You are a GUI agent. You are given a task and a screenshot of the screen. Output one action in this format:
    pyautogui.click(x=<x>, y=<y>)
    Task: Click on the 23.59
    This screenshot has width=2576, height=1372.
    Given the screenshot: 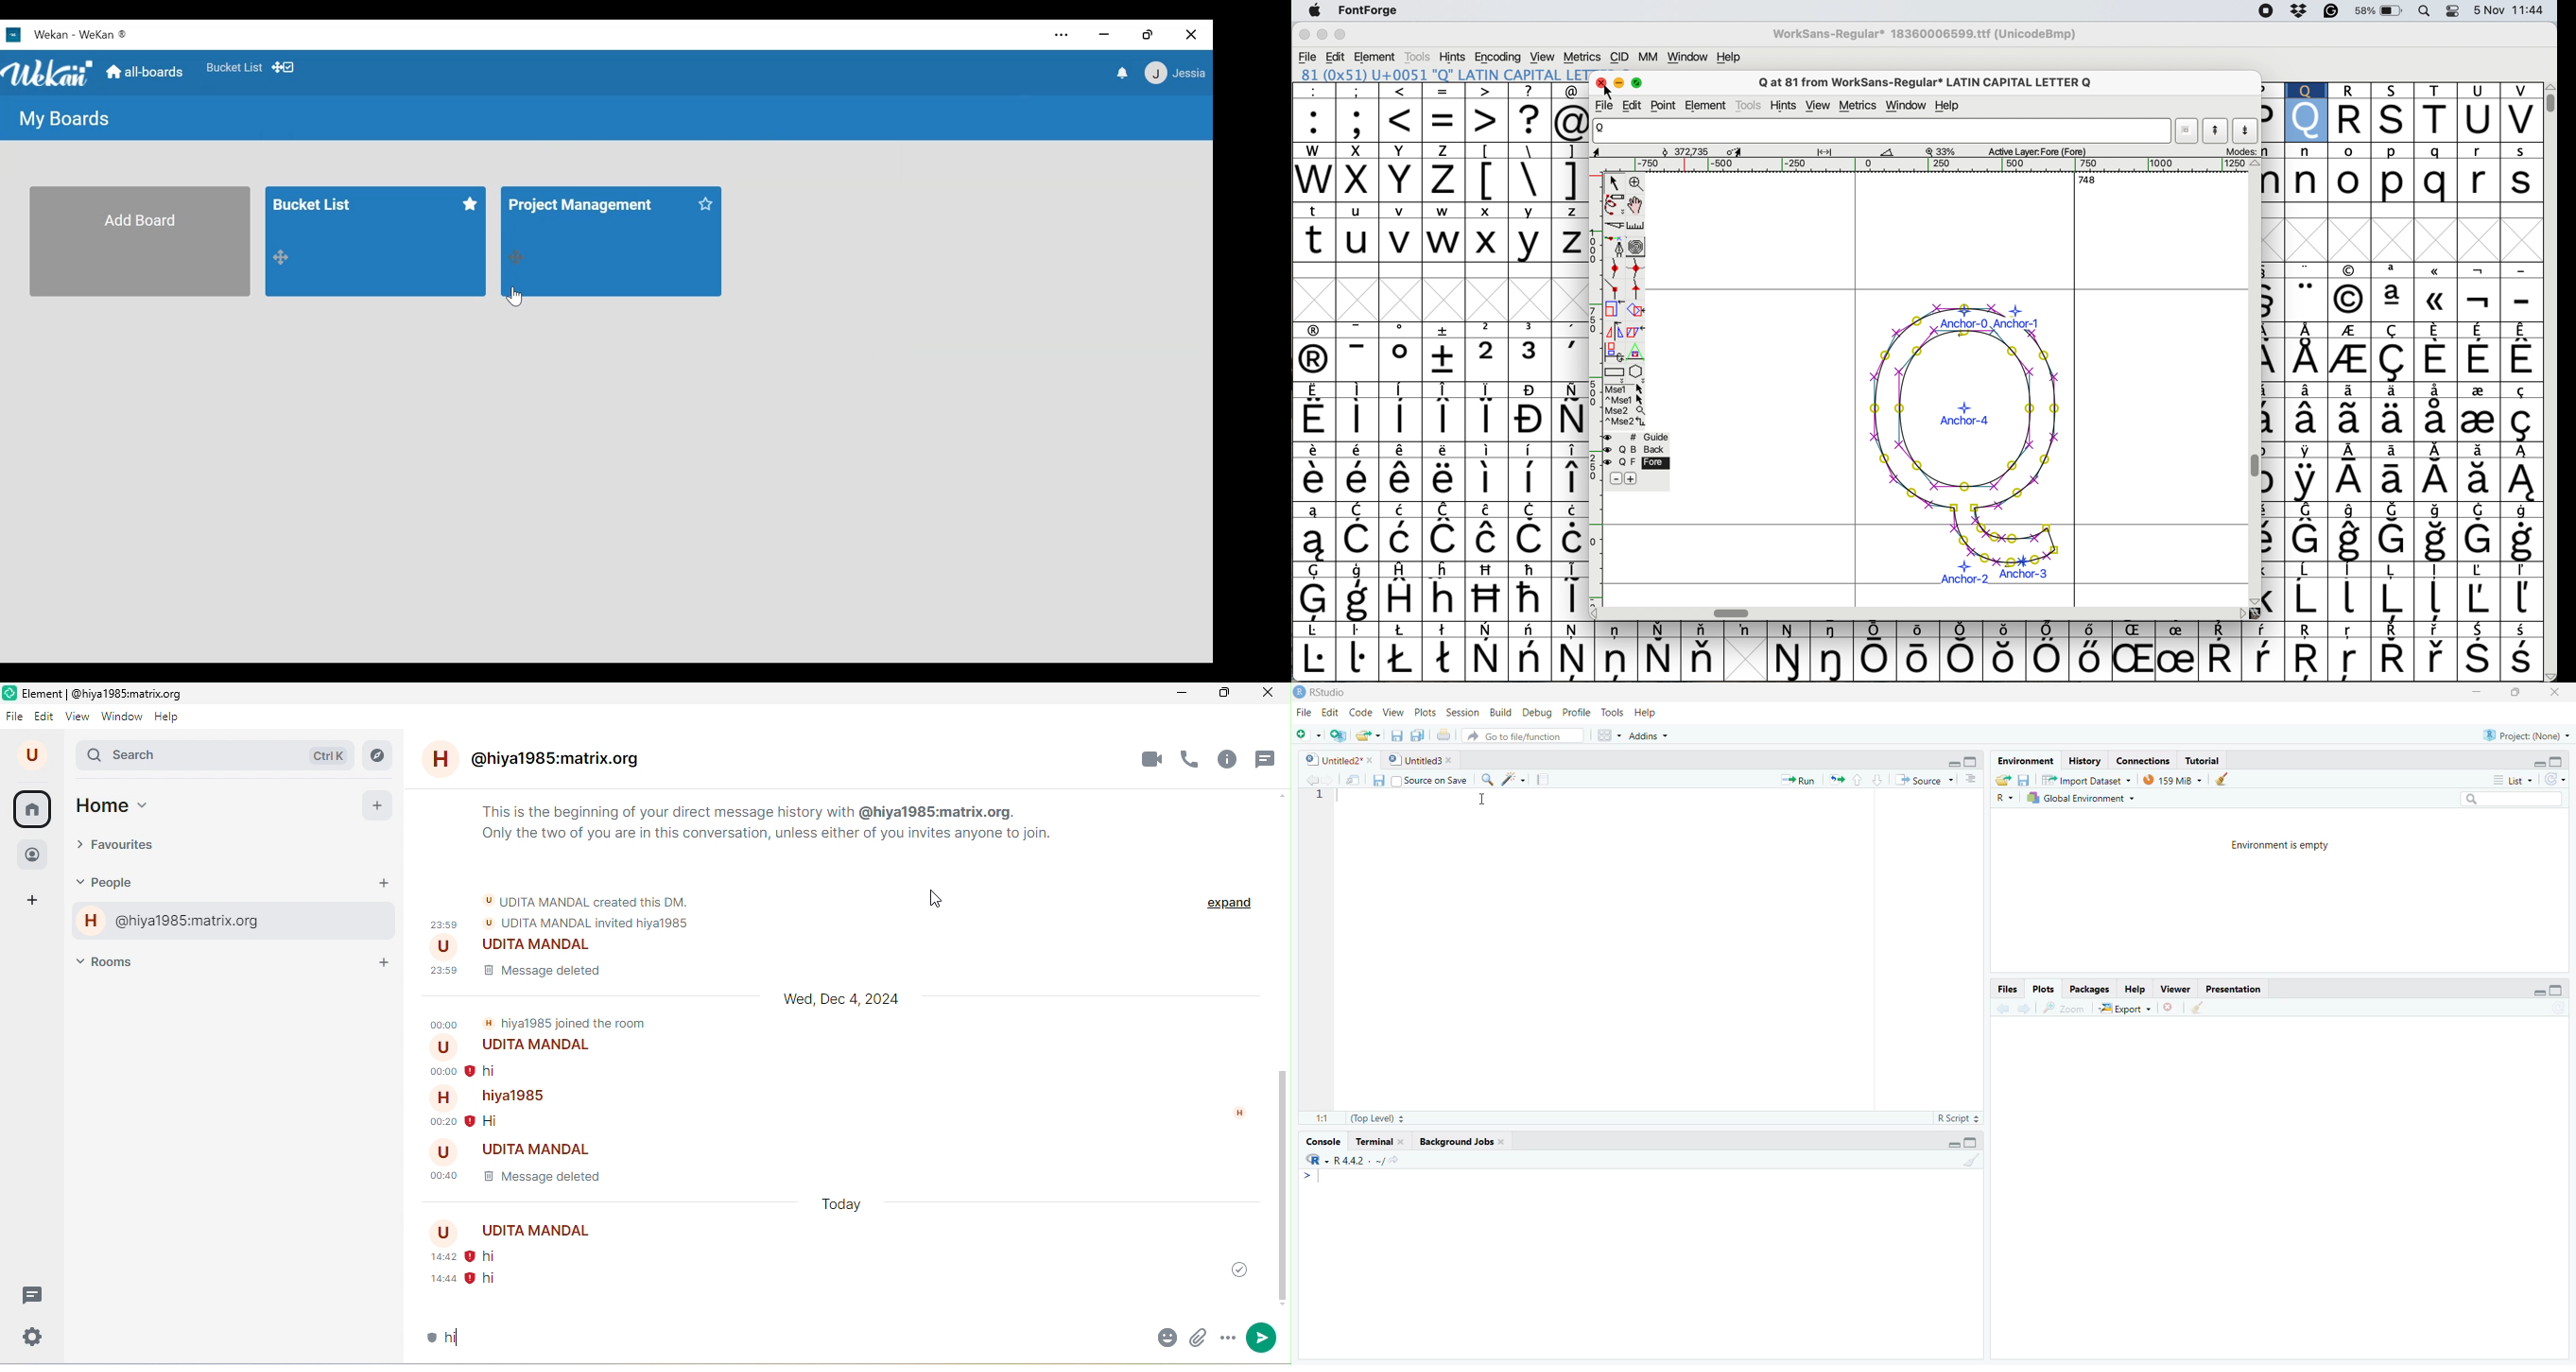 What is the action you would take?
    pyautogui.click(x=447, y=974)
    